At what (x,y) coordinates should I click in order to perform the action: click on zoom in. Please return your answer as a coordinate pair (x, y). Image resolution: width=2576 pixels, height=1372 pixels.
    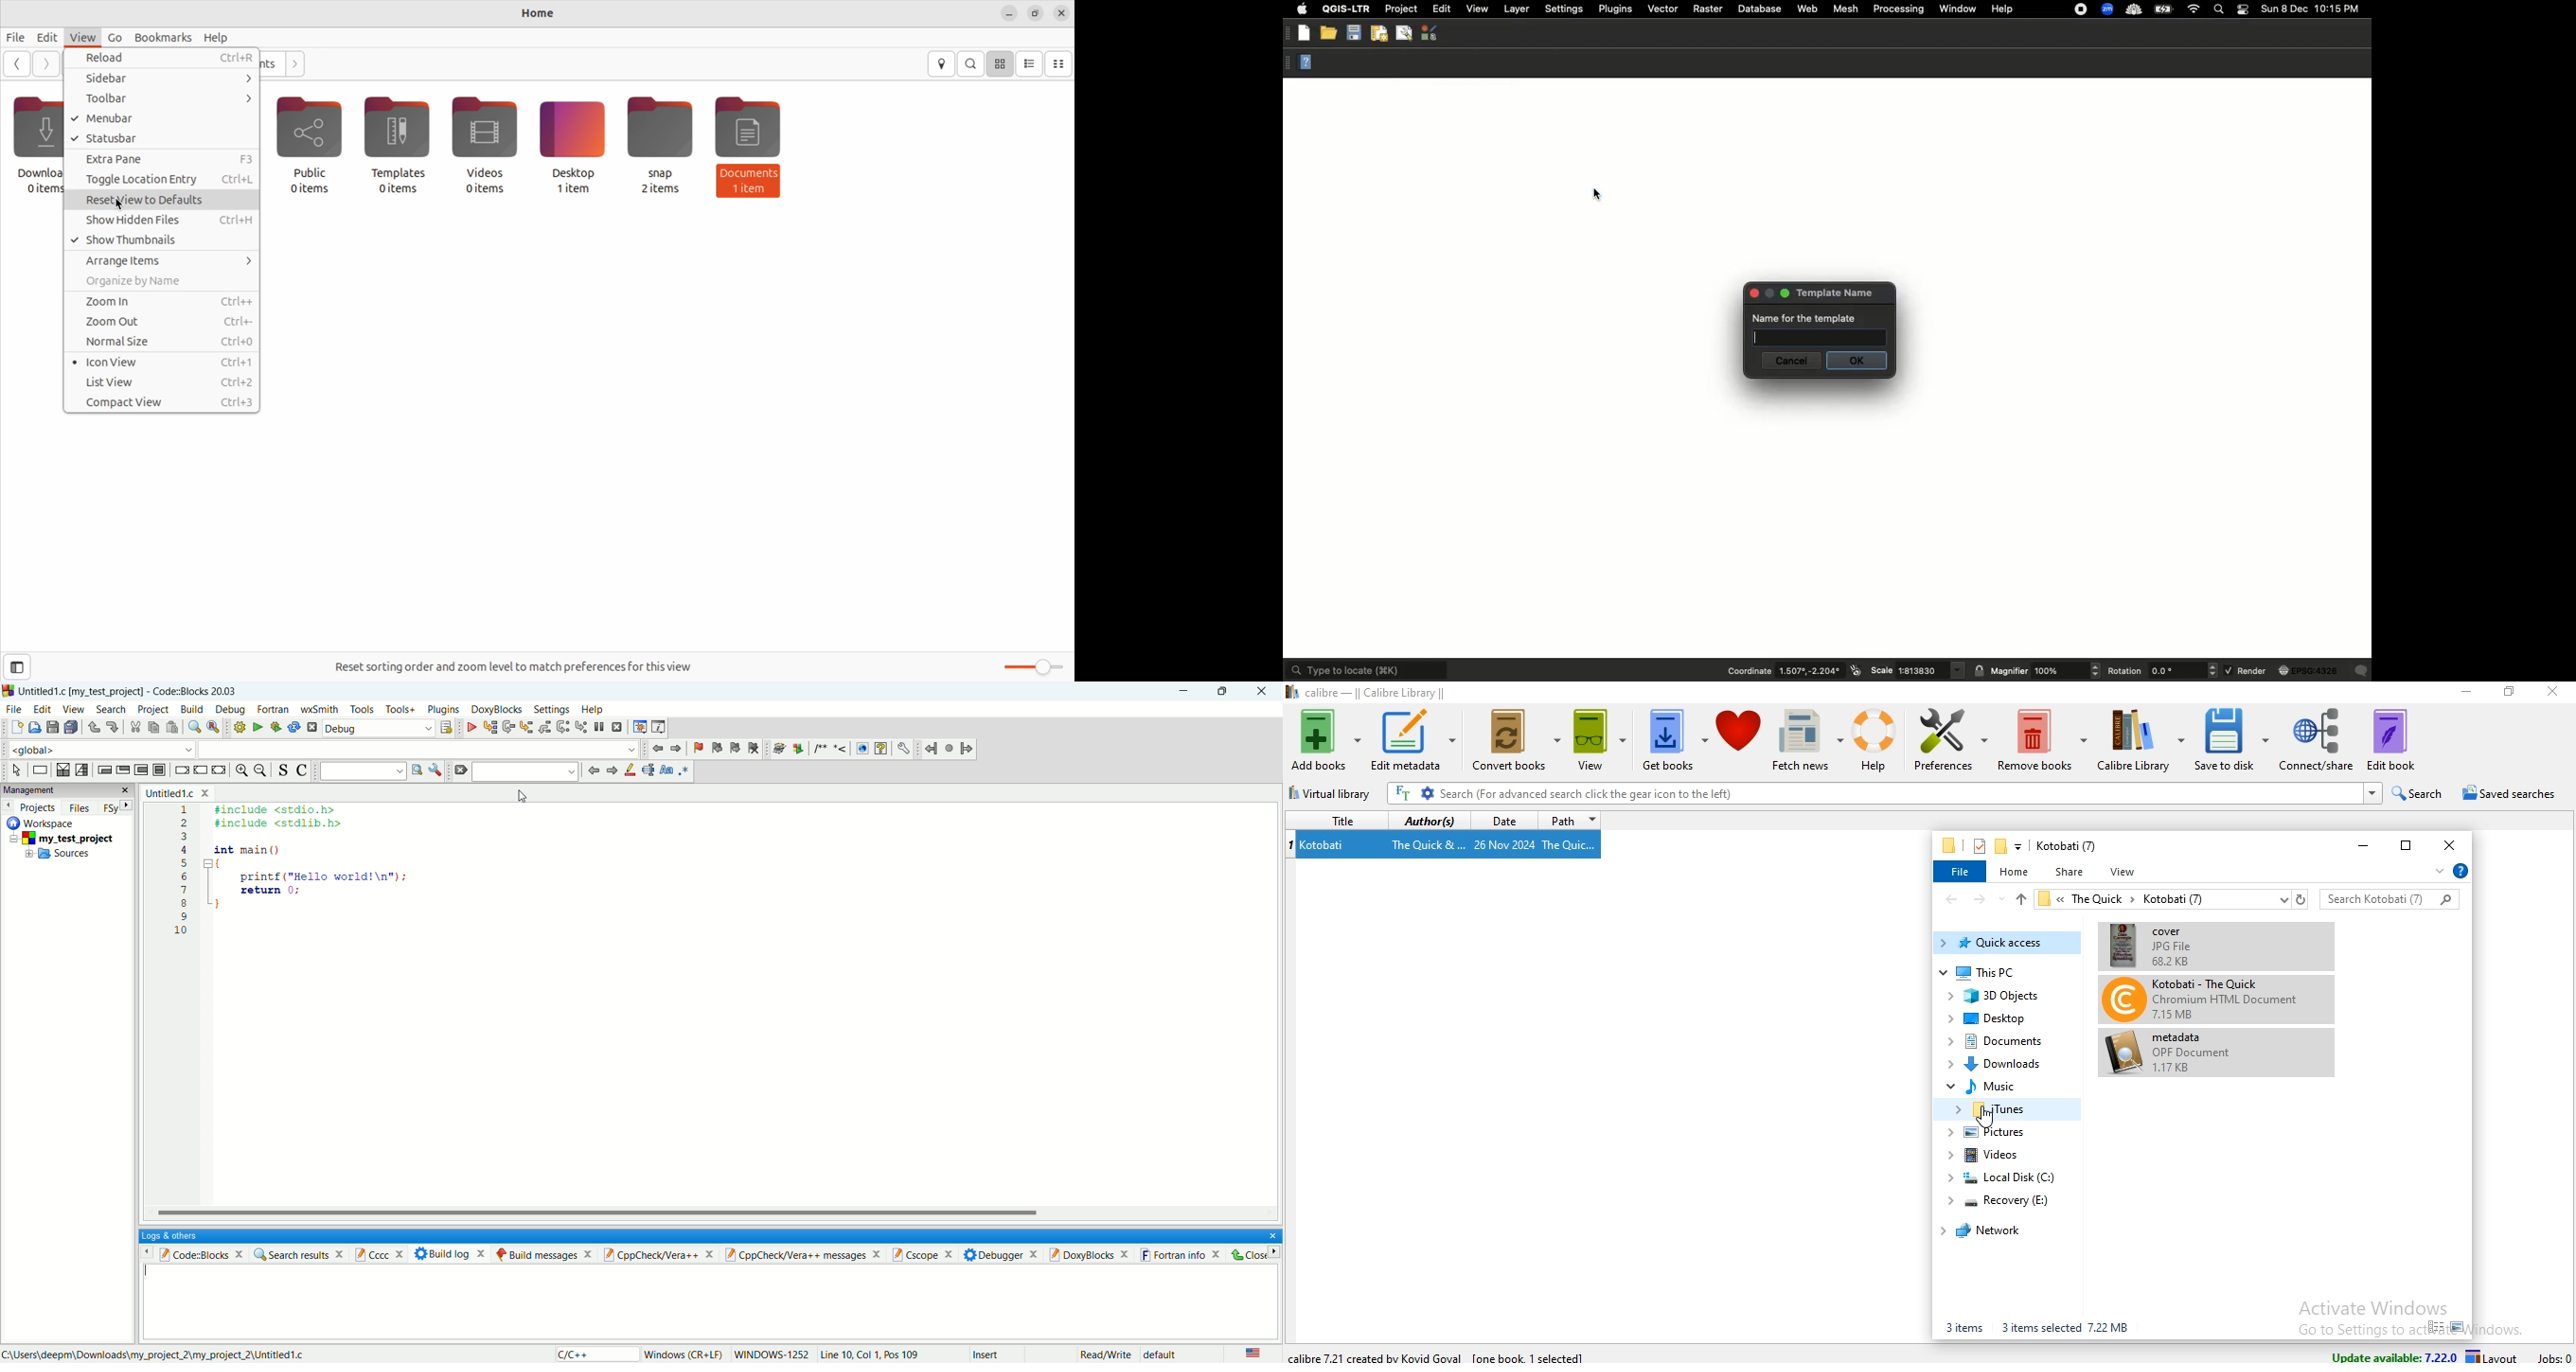
    Looking at the image, I should click on (241, 770).